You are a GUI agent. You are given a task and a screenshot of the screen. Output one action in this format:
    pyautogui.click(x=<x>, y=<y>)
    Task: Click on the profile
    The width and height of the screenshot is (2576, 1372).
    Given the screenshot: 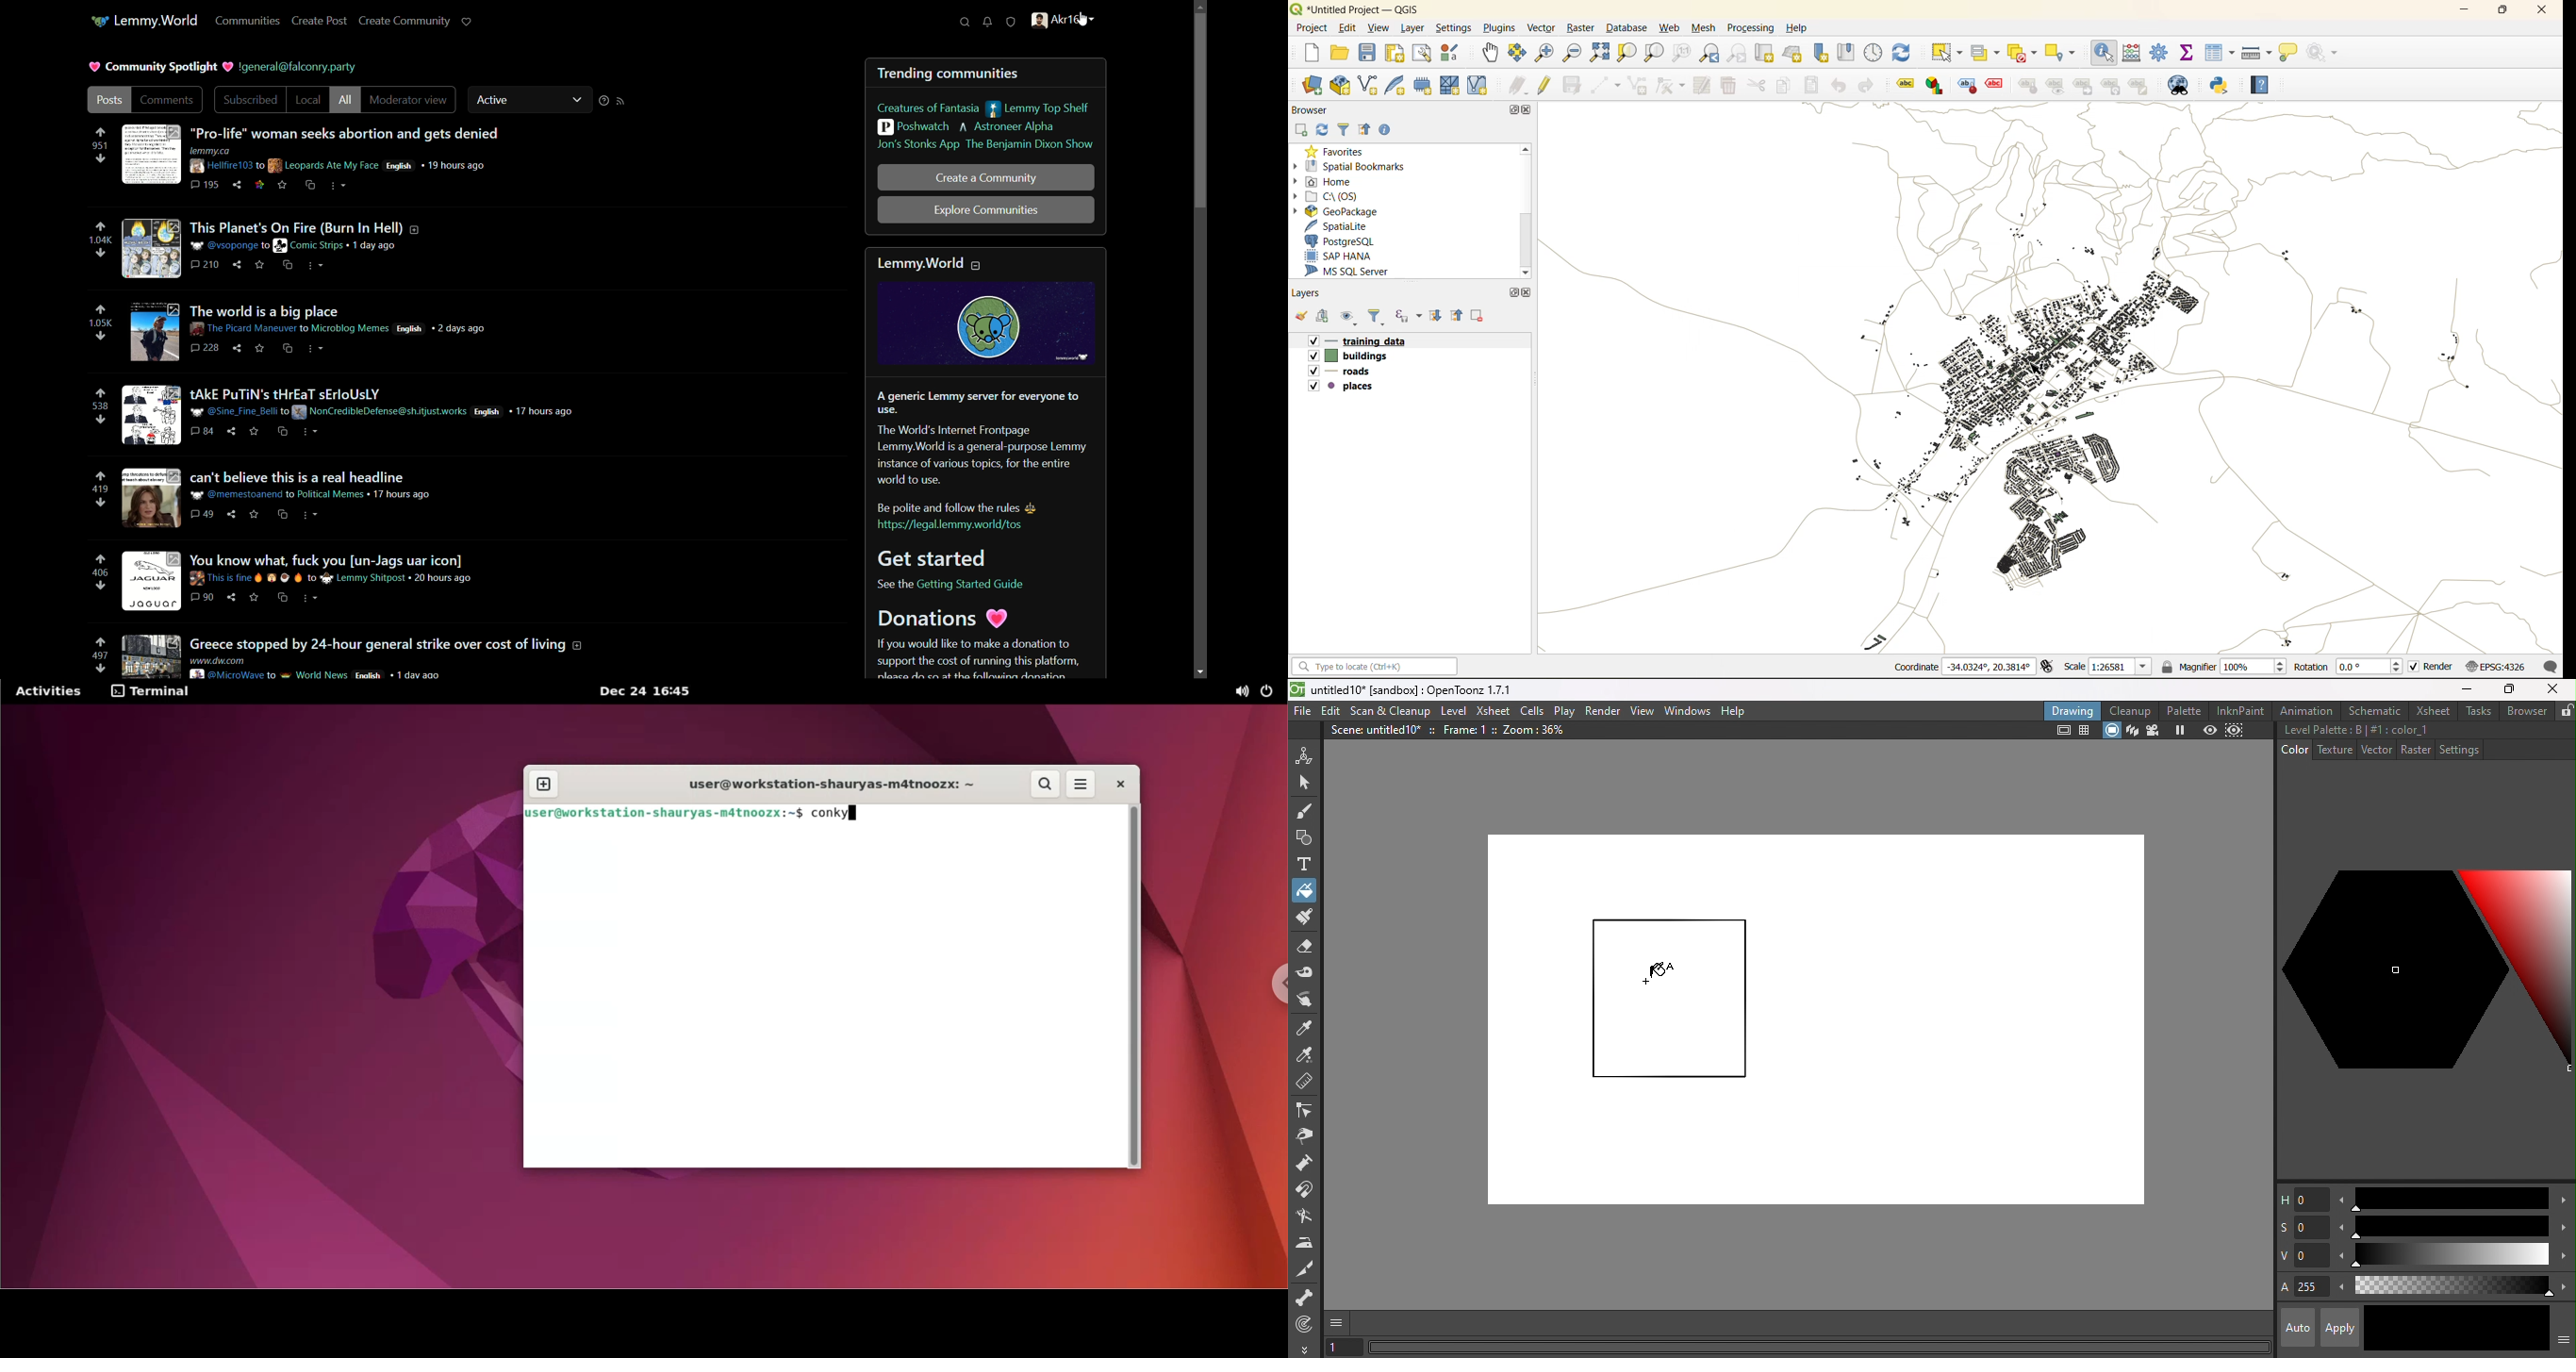 What is the action you would take?
    pyautogui.click(x=1062, y=22)
    